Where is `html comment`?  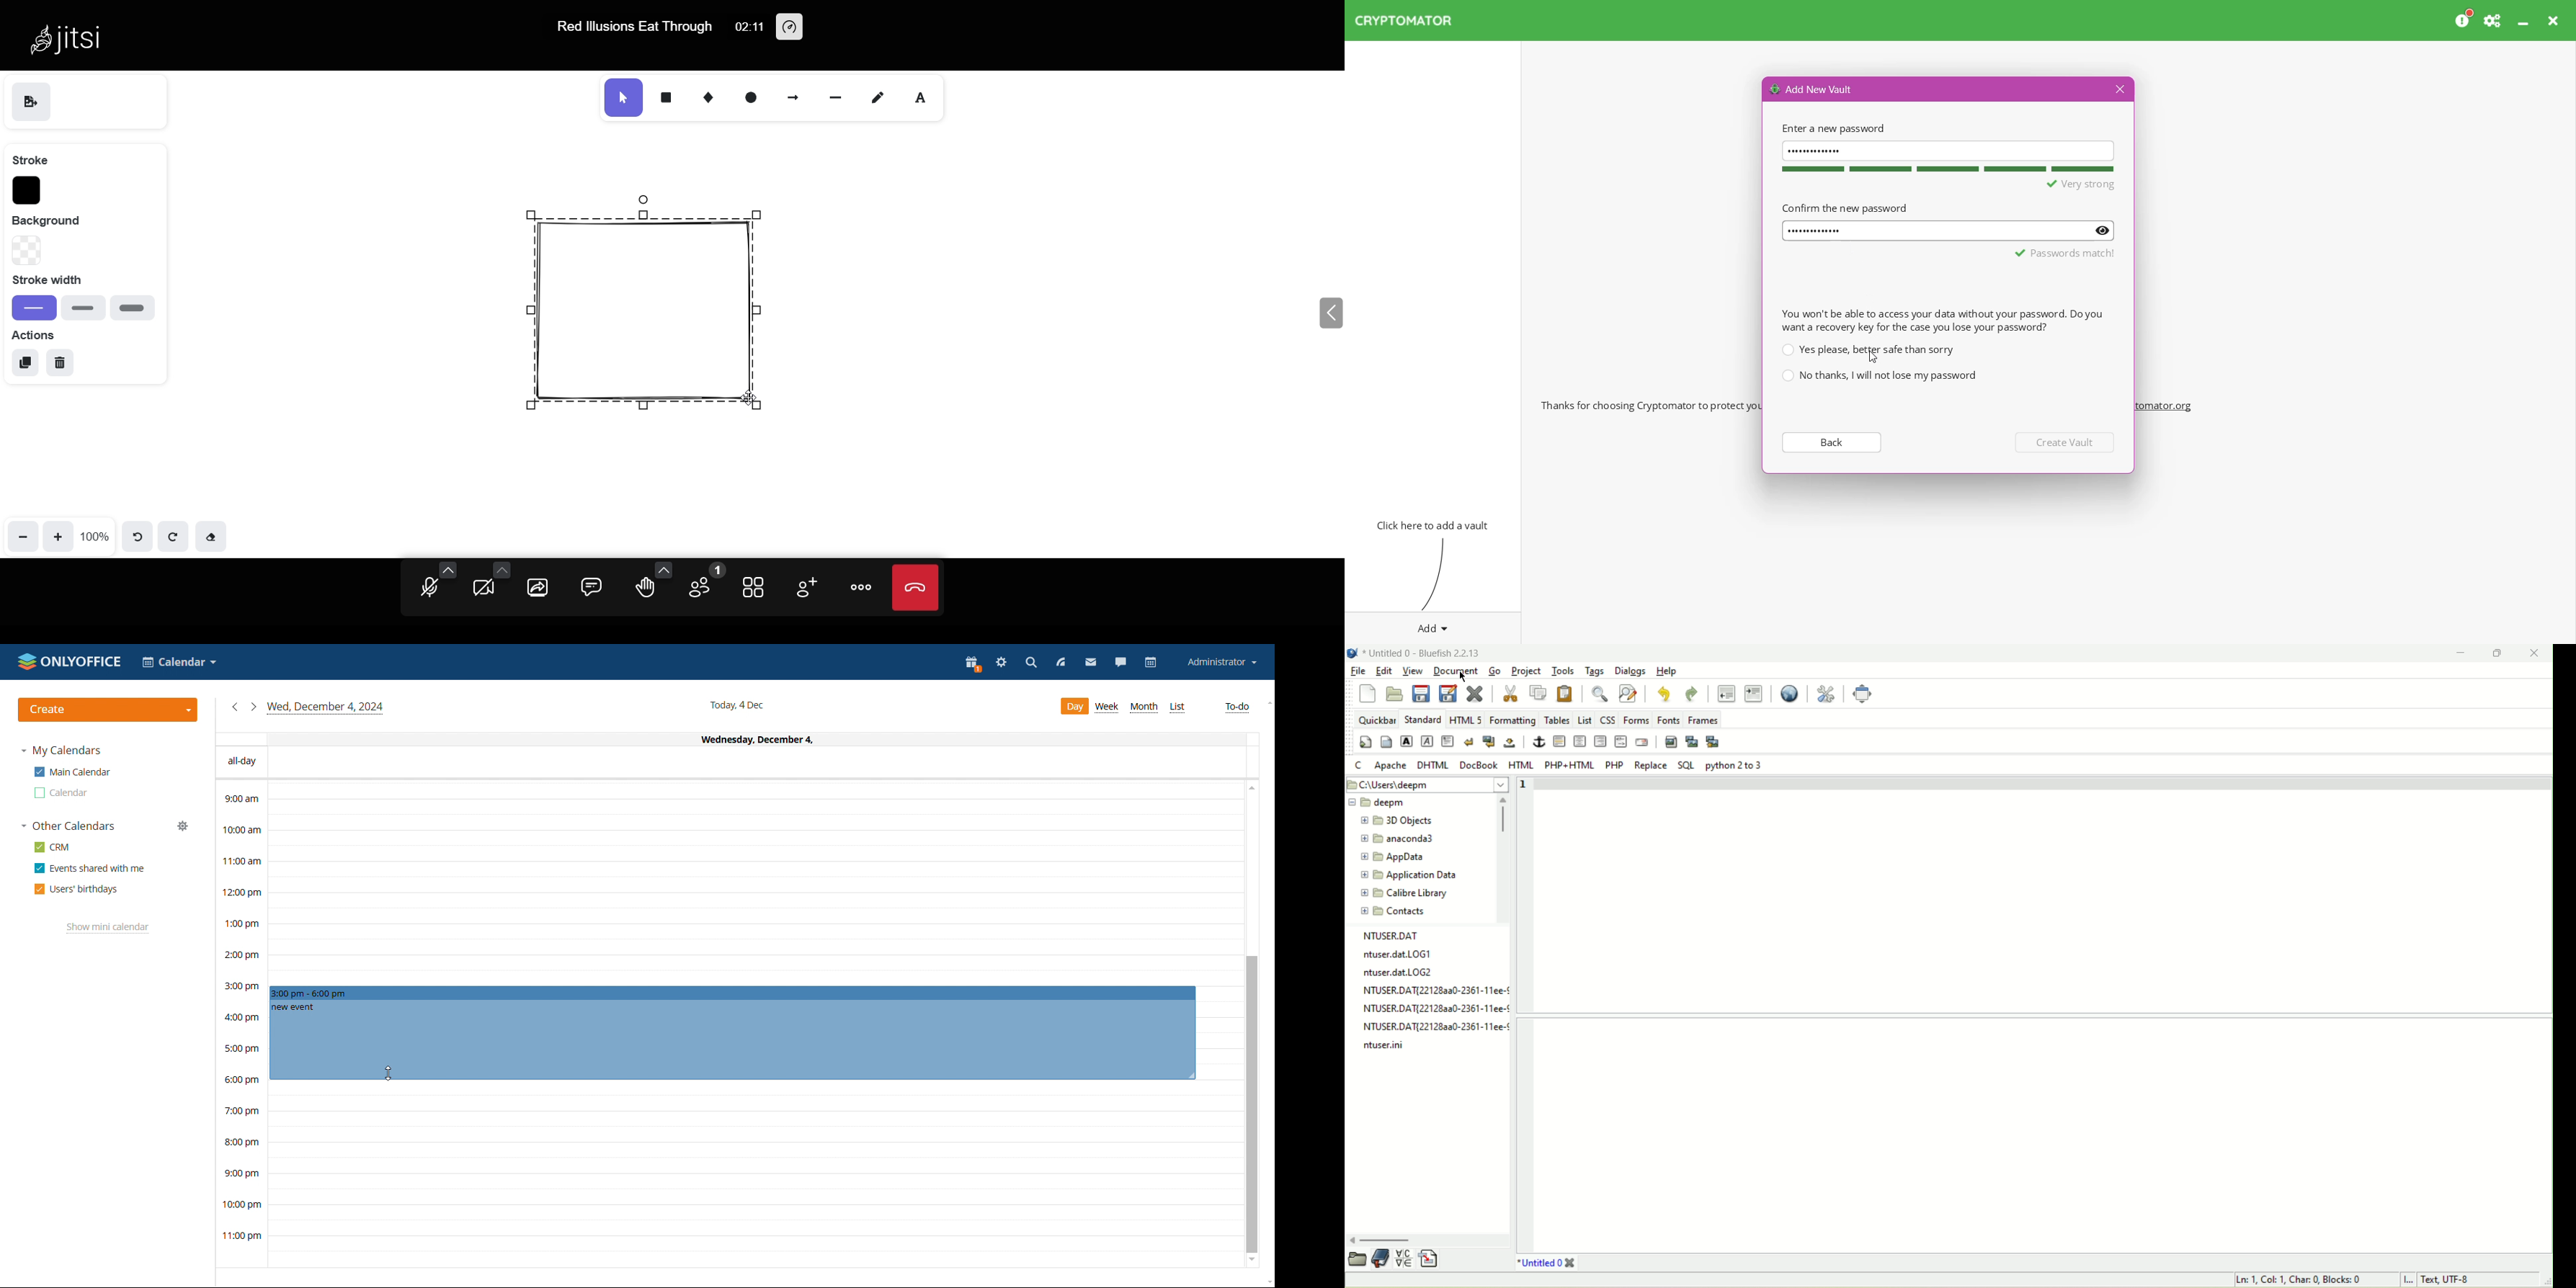
html comment is located at coordinates (1621, 742).